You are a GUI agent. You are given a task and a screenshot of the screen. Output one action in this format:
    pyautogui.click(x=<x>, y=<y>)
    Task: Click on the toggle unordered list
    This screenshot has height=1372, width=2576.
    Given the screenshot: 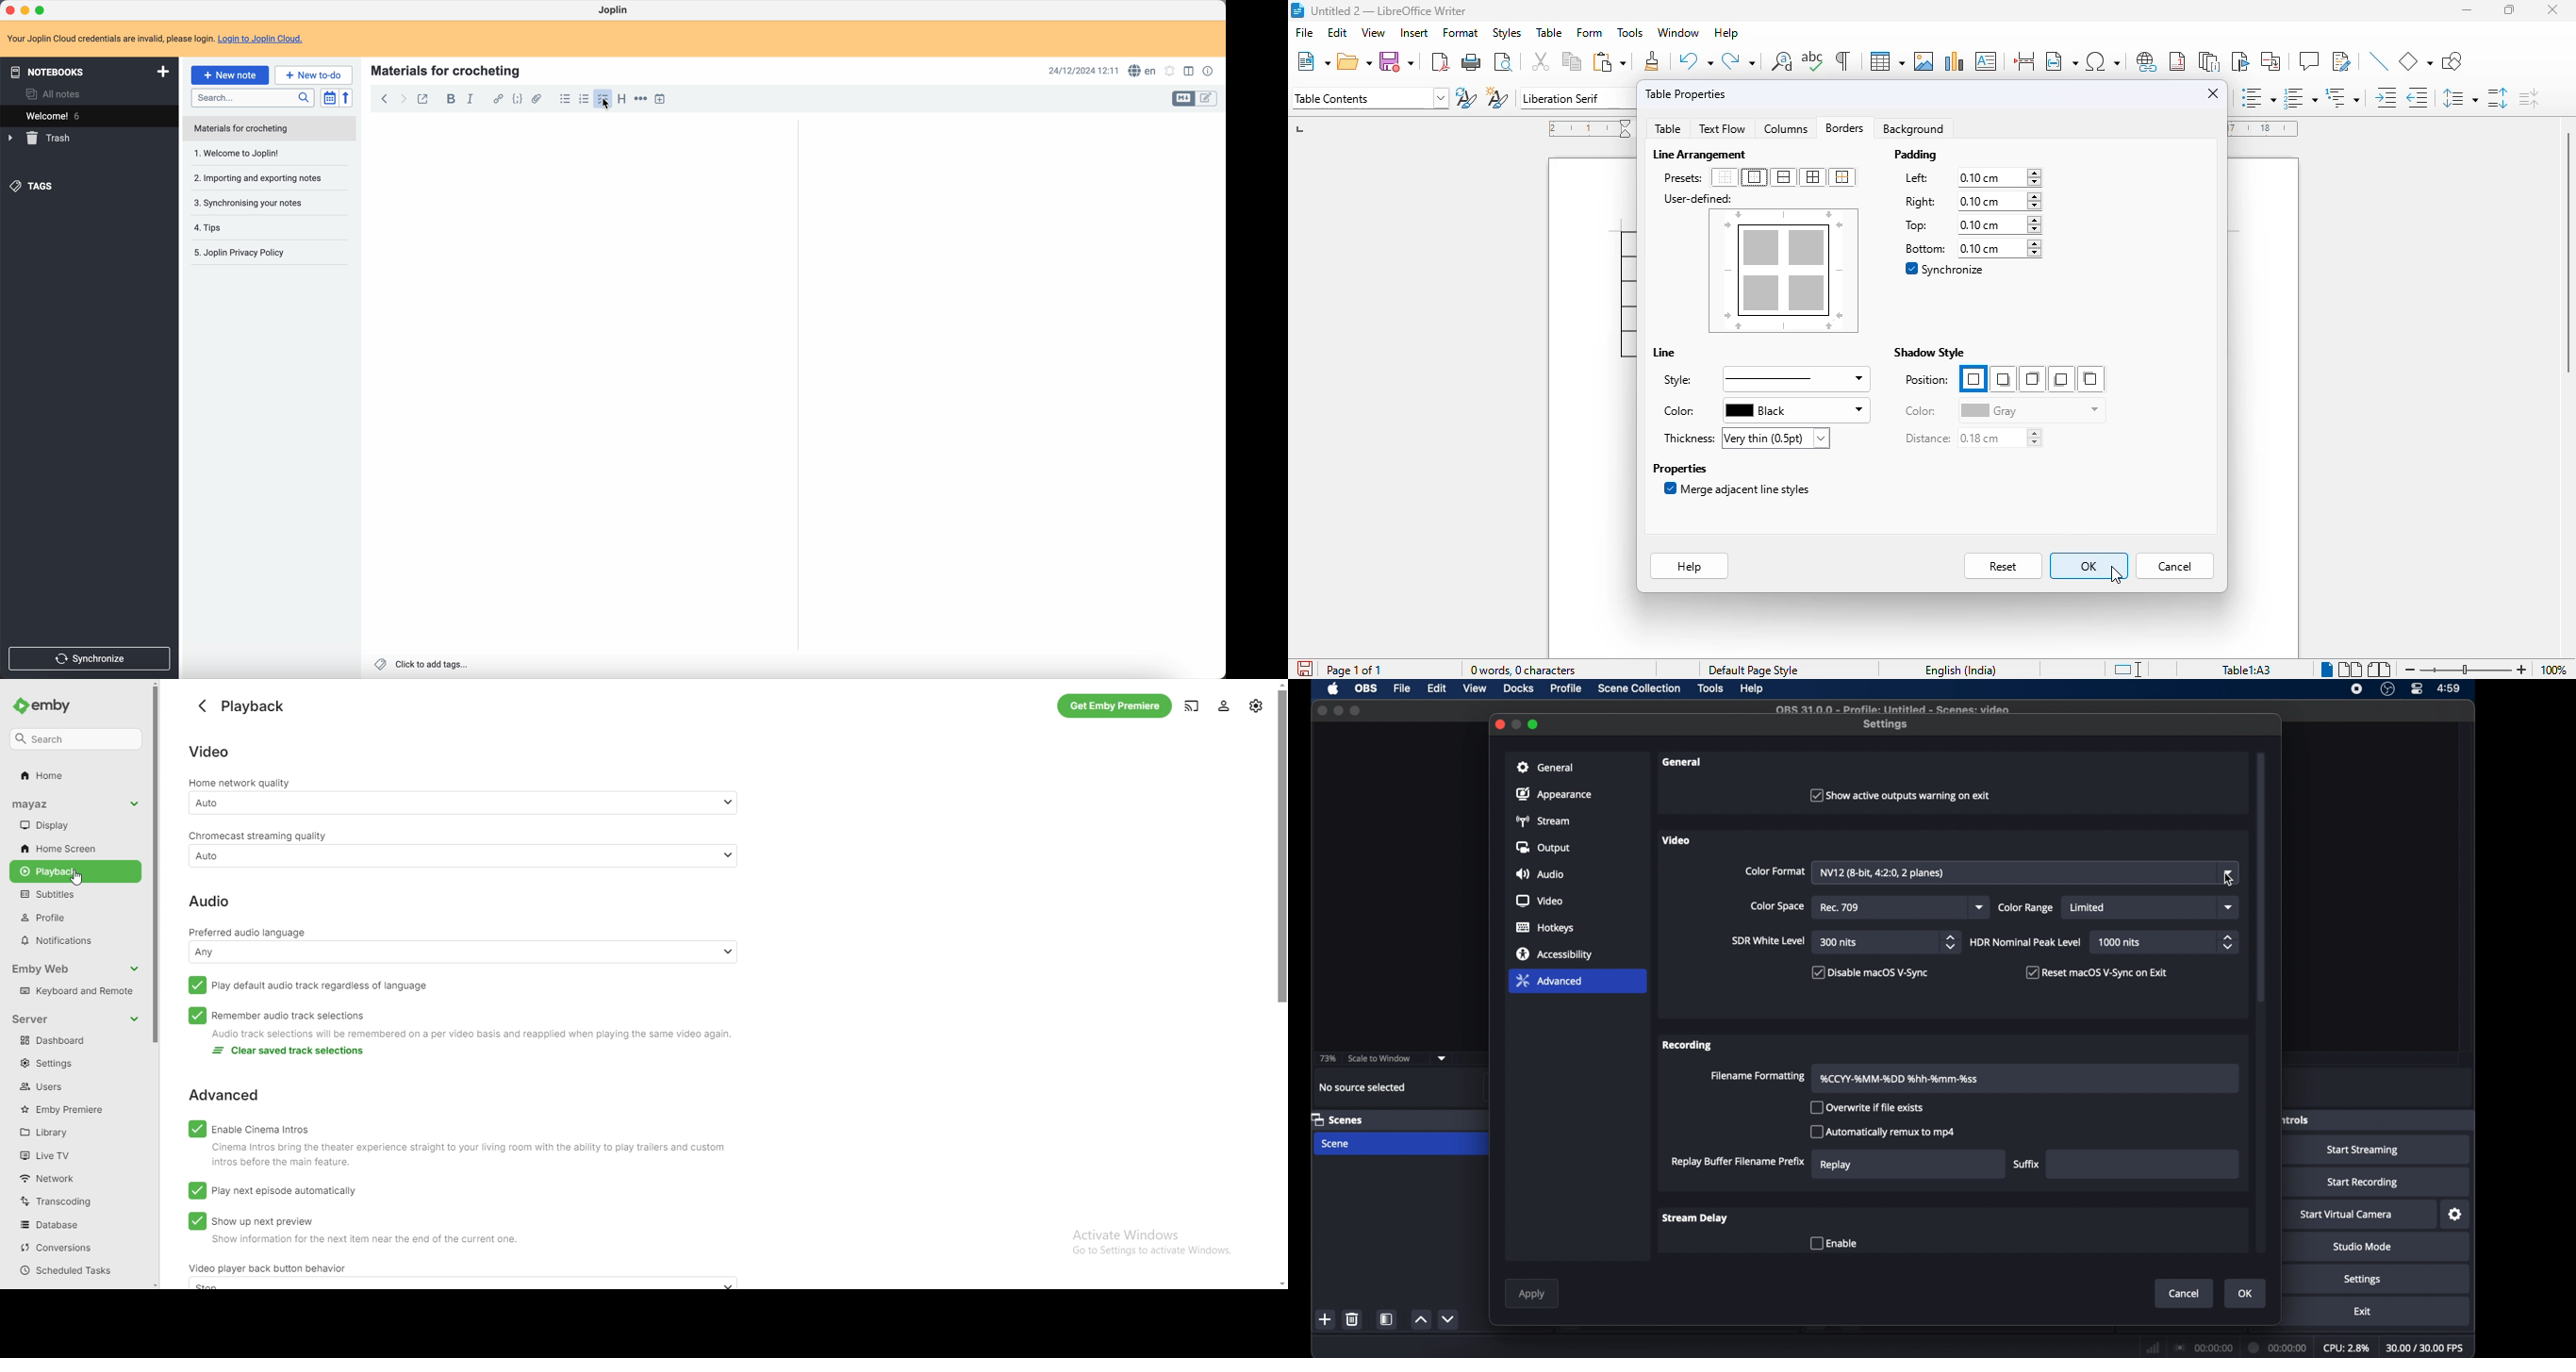 What is the action you would take?
    pyautogui.click(x=2259, y=97)
    